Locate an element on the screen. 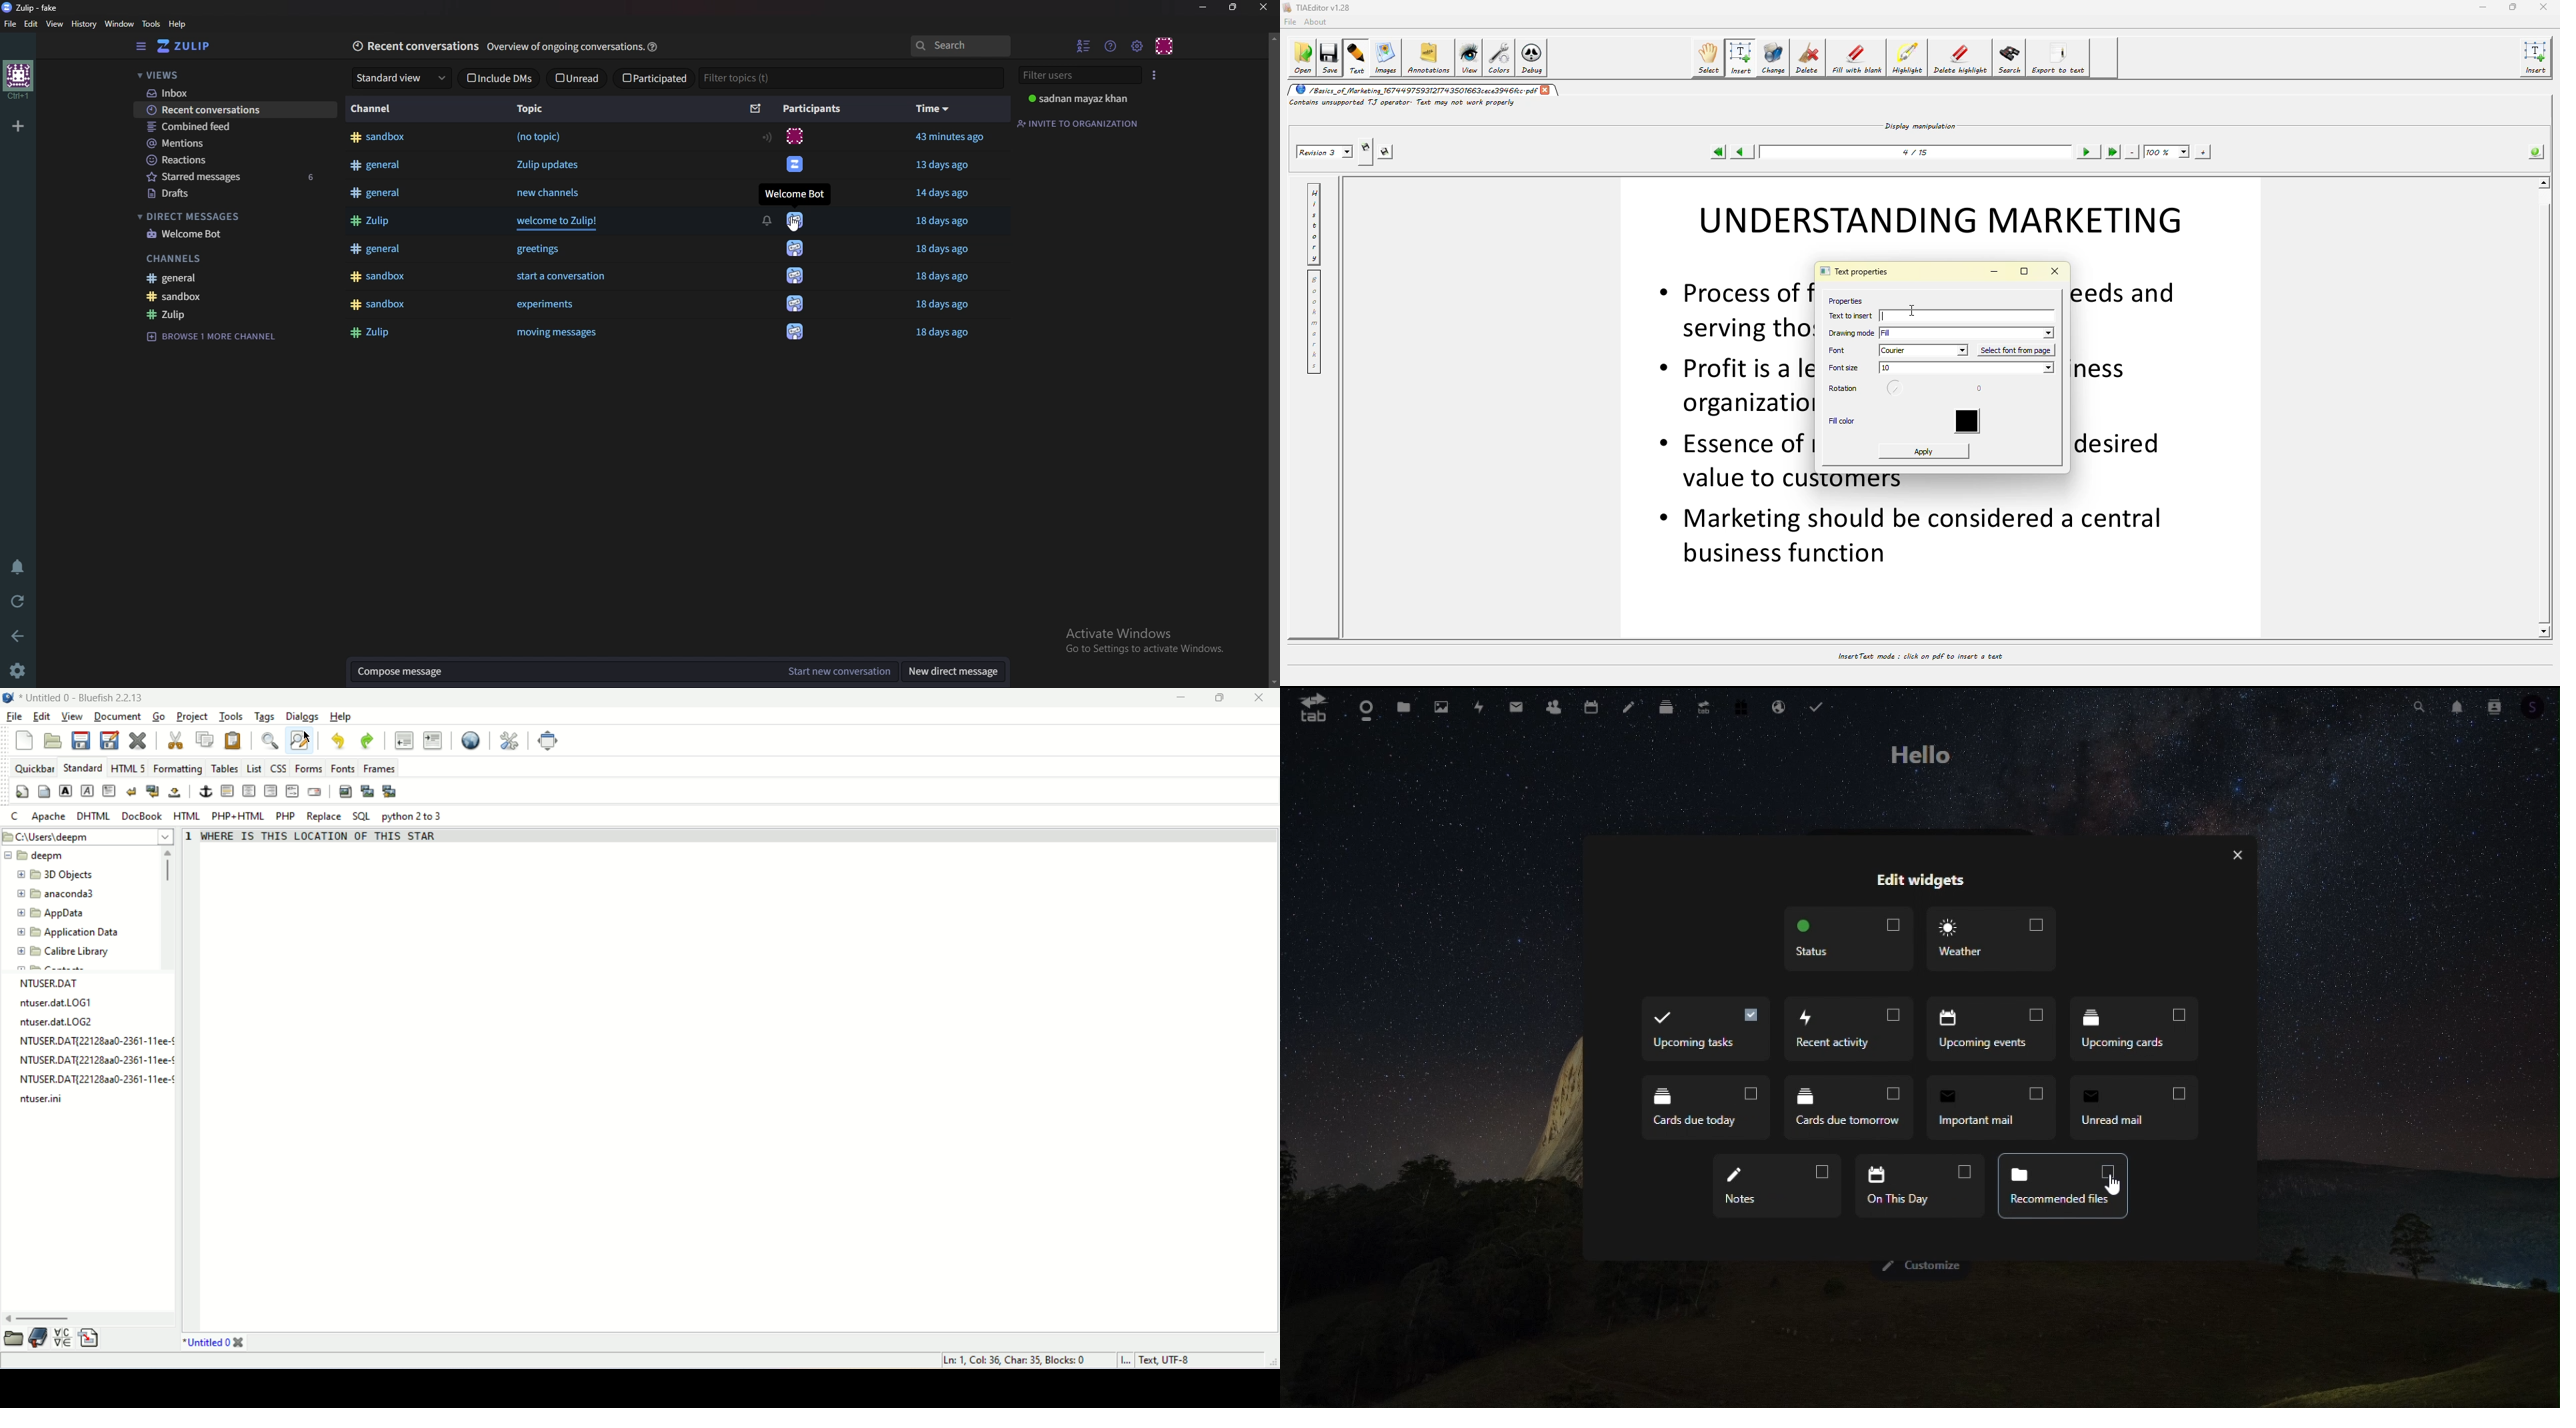 This screenshot has height=1428, width=2576.  Personal menu is located at coordinates (1165, 45).